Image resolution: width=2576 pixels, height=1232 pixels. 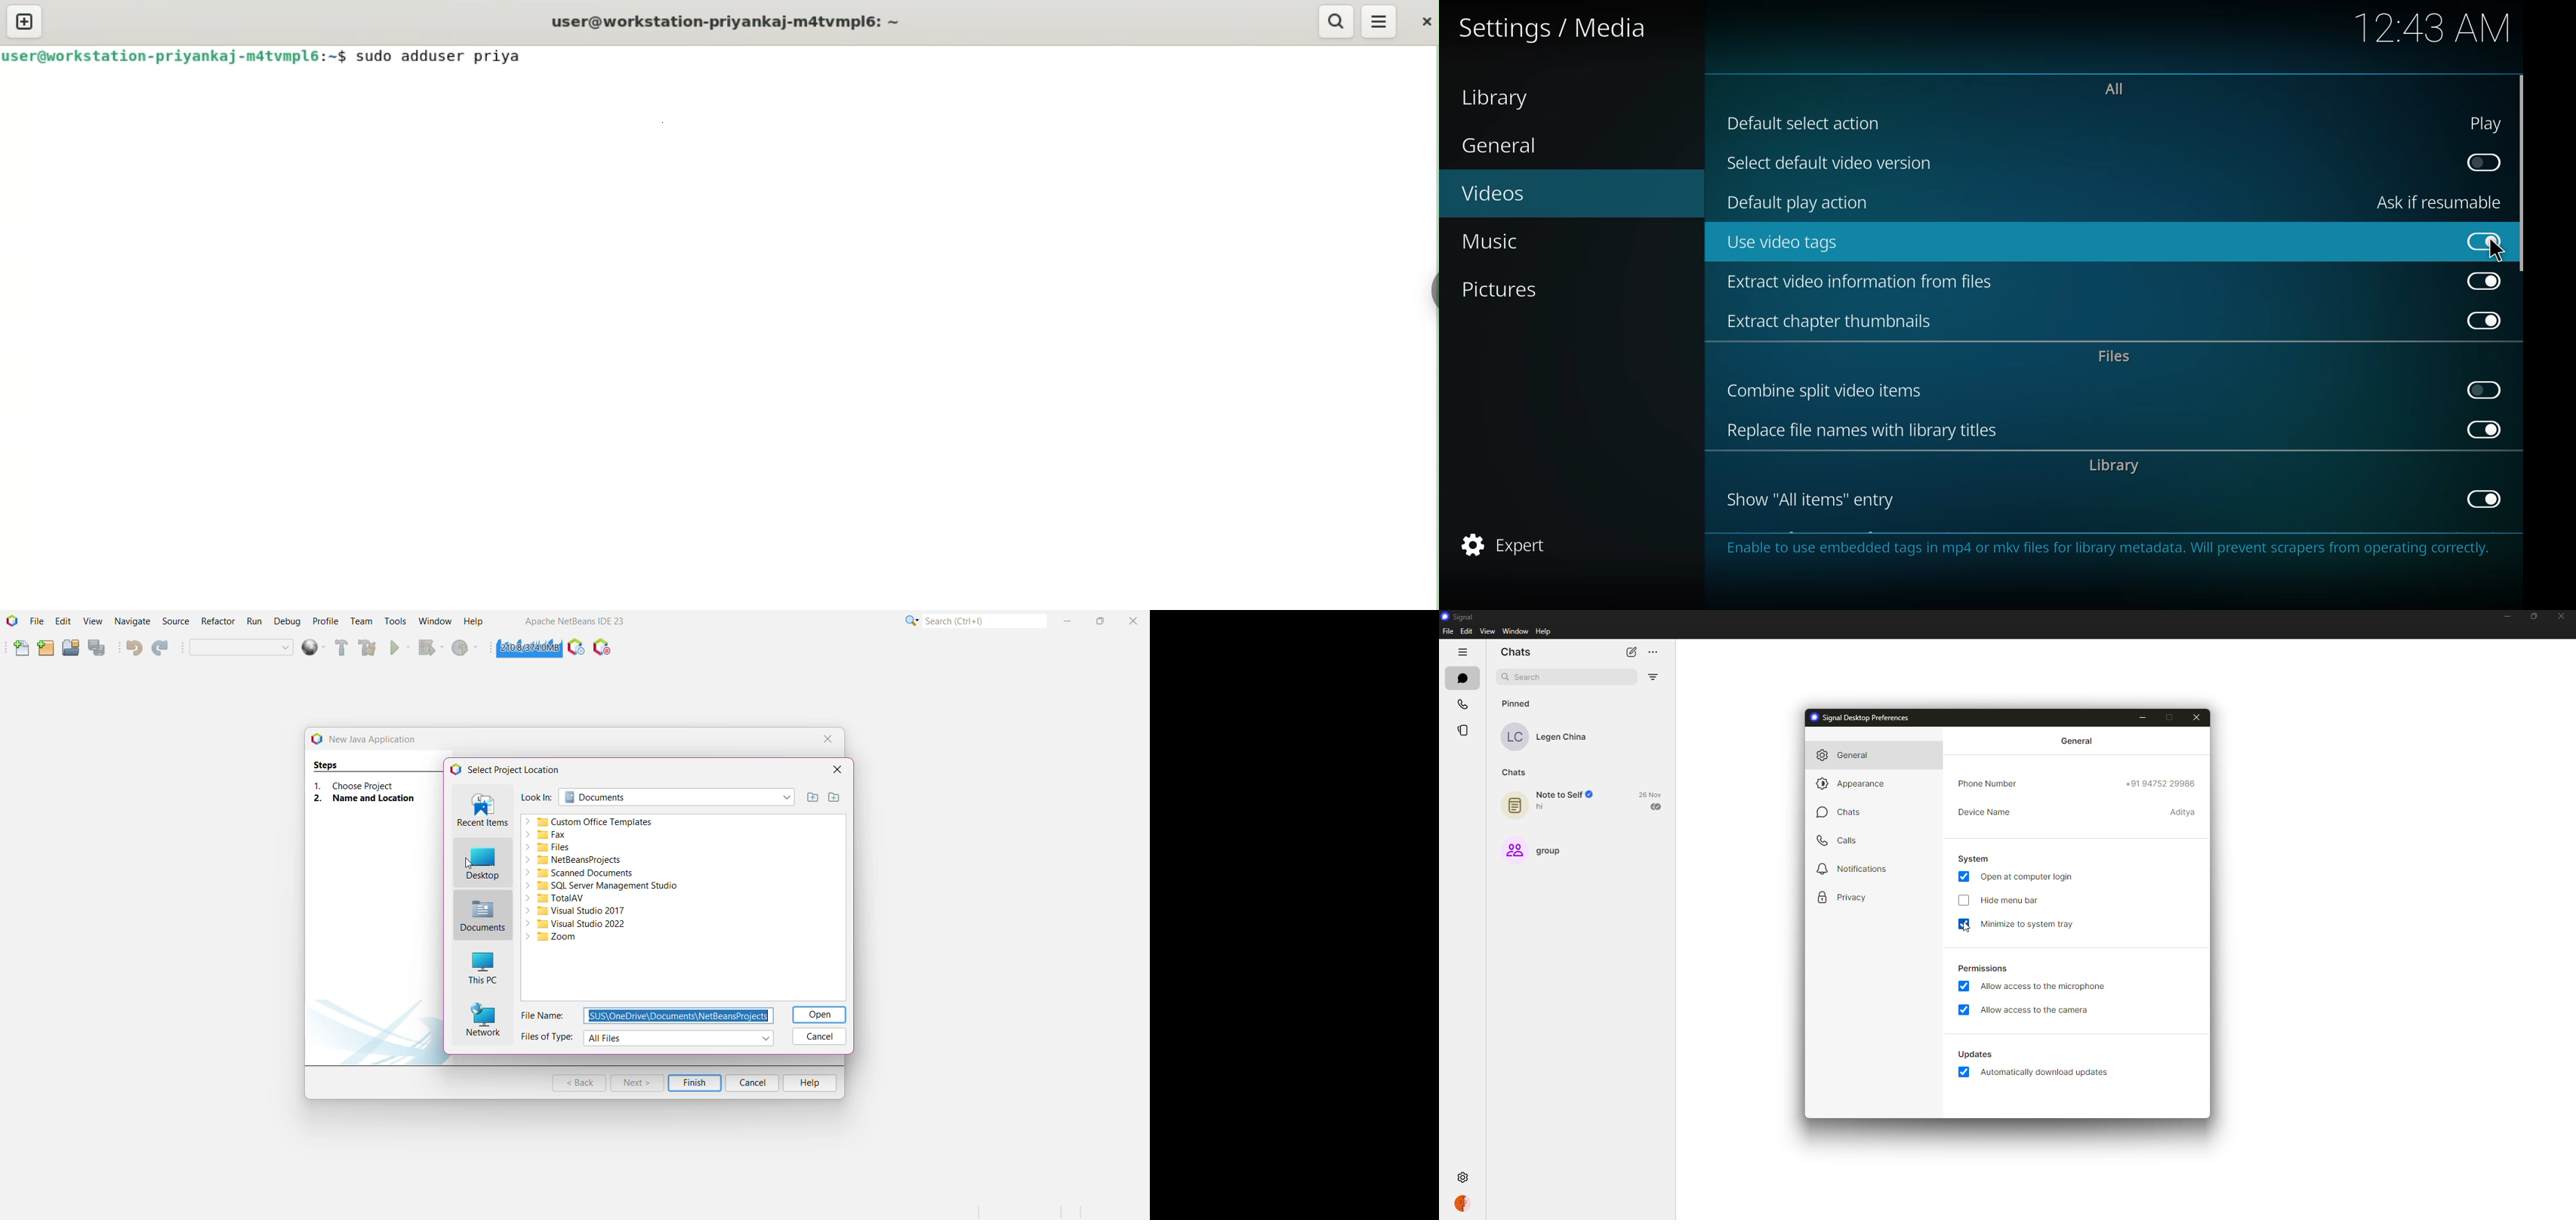 What do you see at coordinates (160, 648) in the screenshot?
I see `Redo` at bounding box center [160, 648].